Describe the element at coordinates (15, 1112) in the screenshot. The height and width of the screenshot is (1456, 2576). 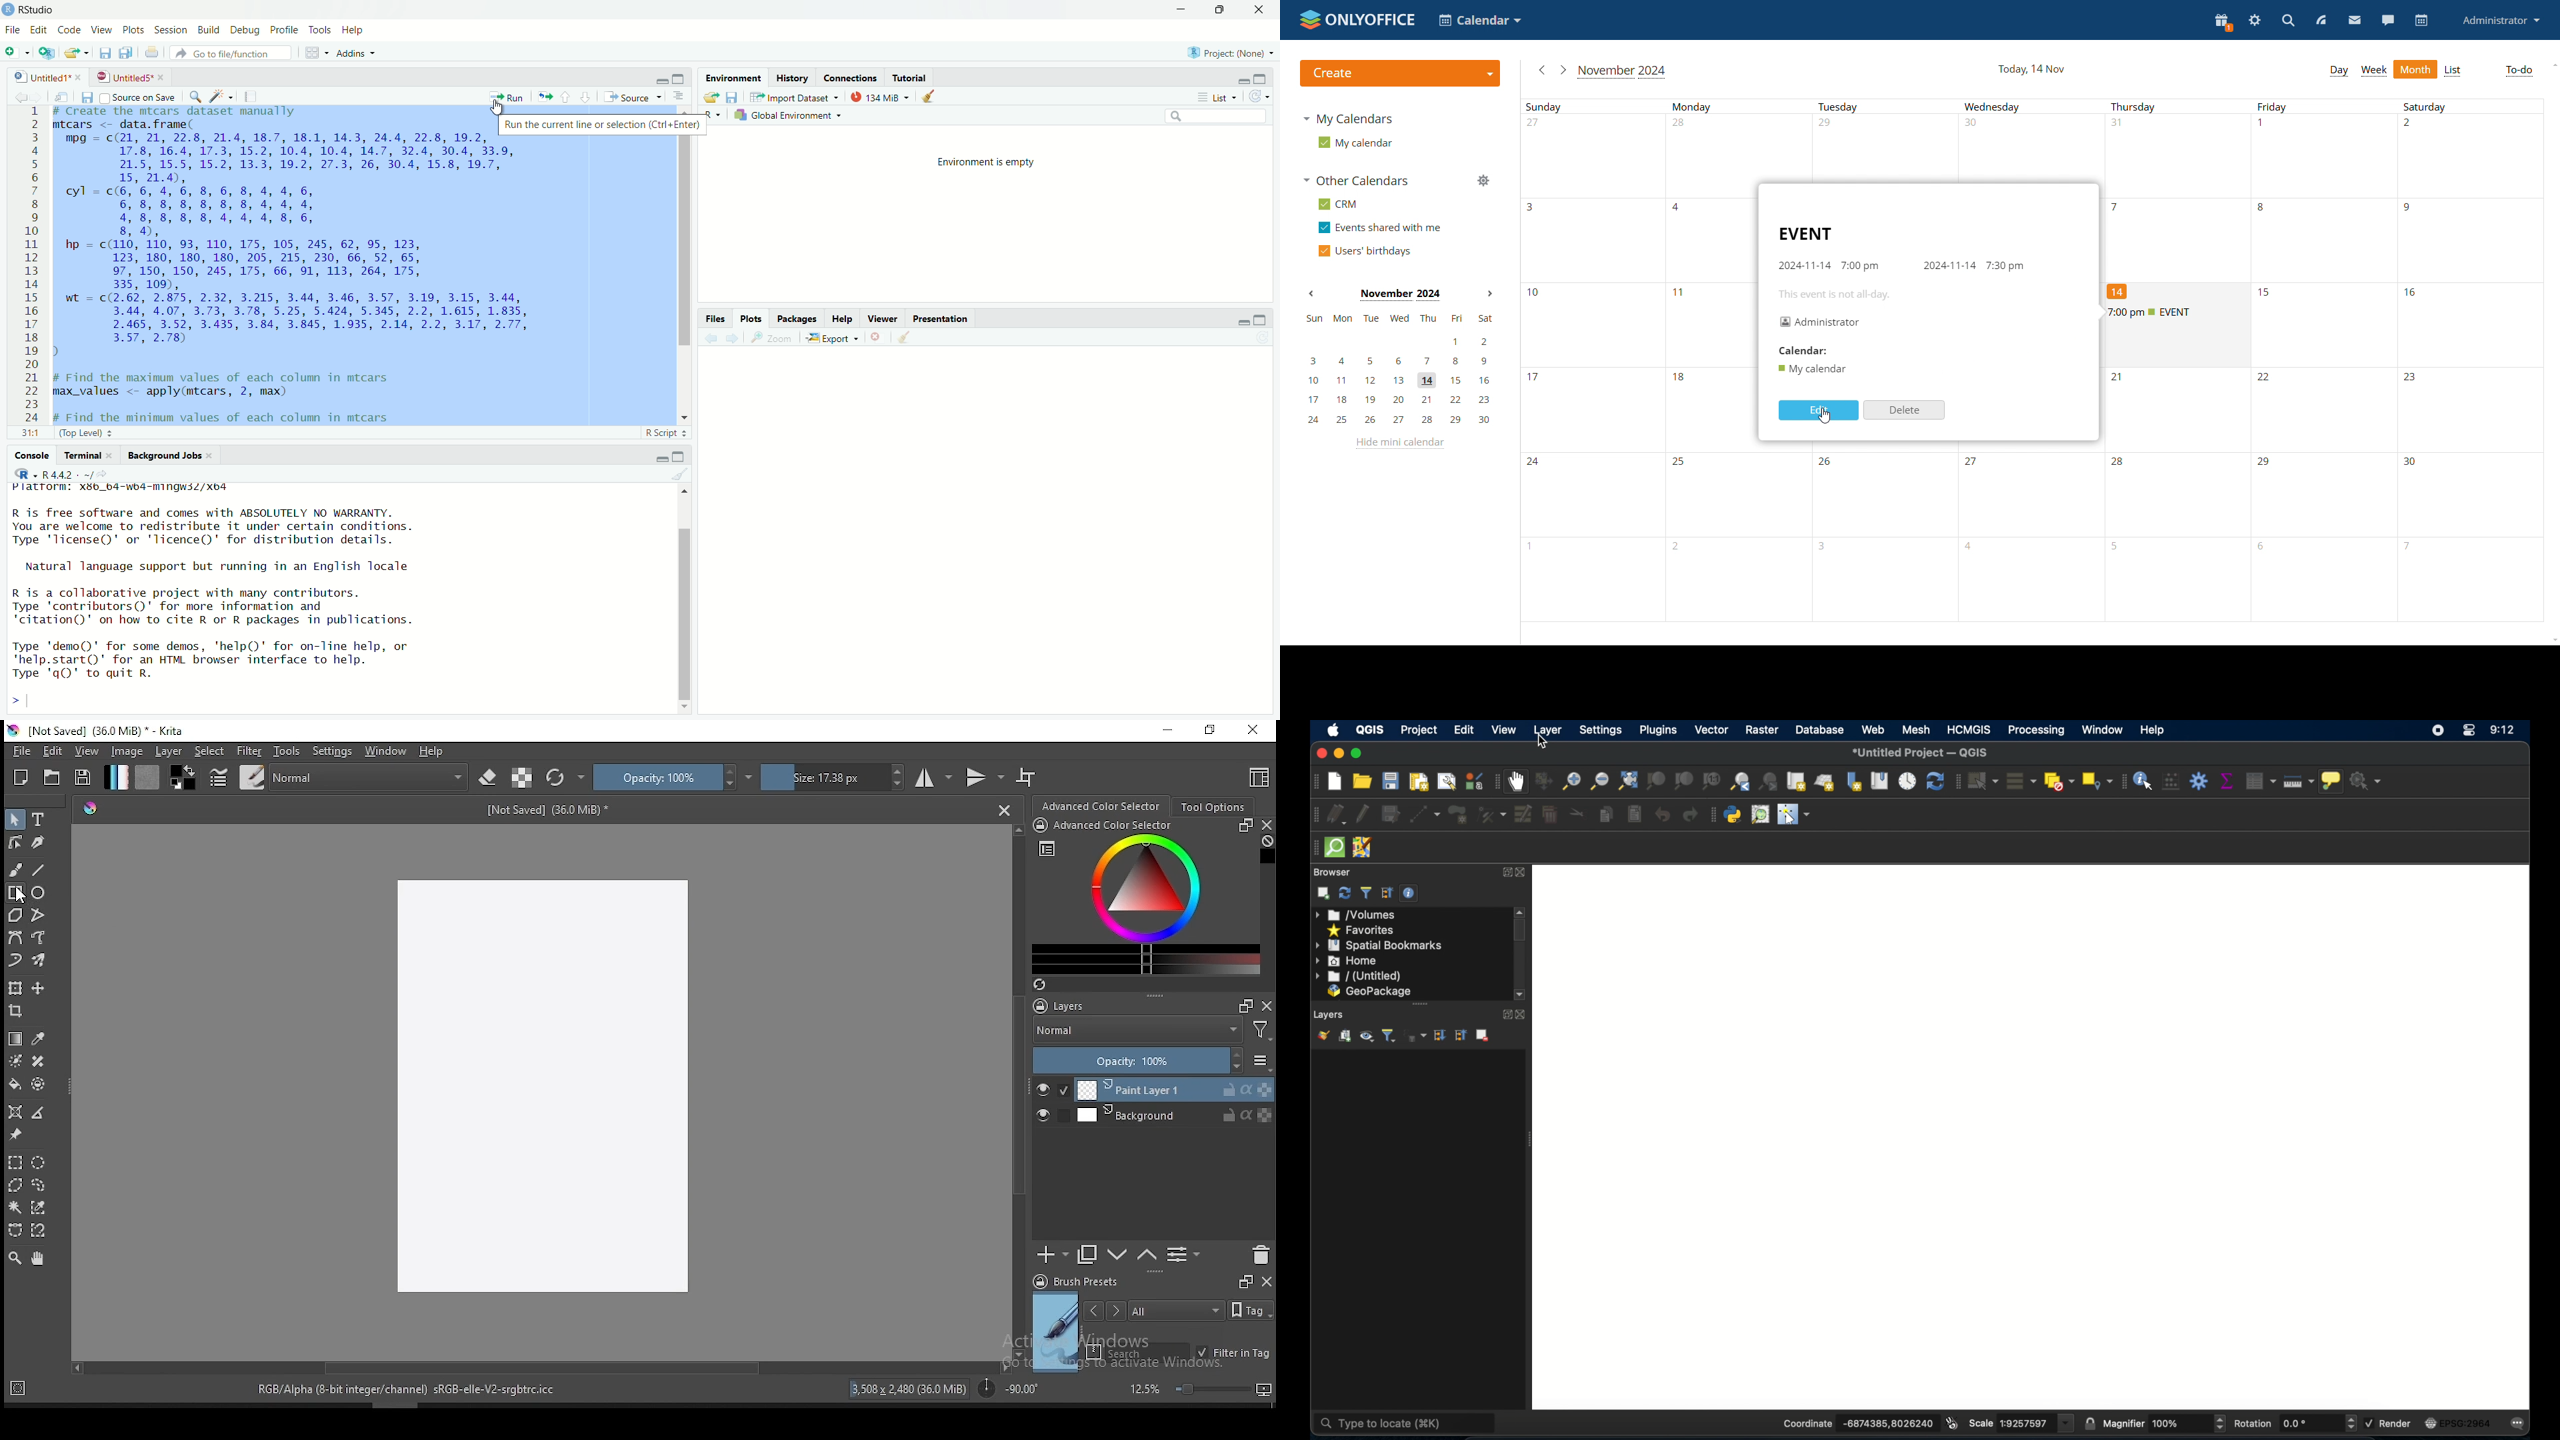
I see `assistant tool` at that location.